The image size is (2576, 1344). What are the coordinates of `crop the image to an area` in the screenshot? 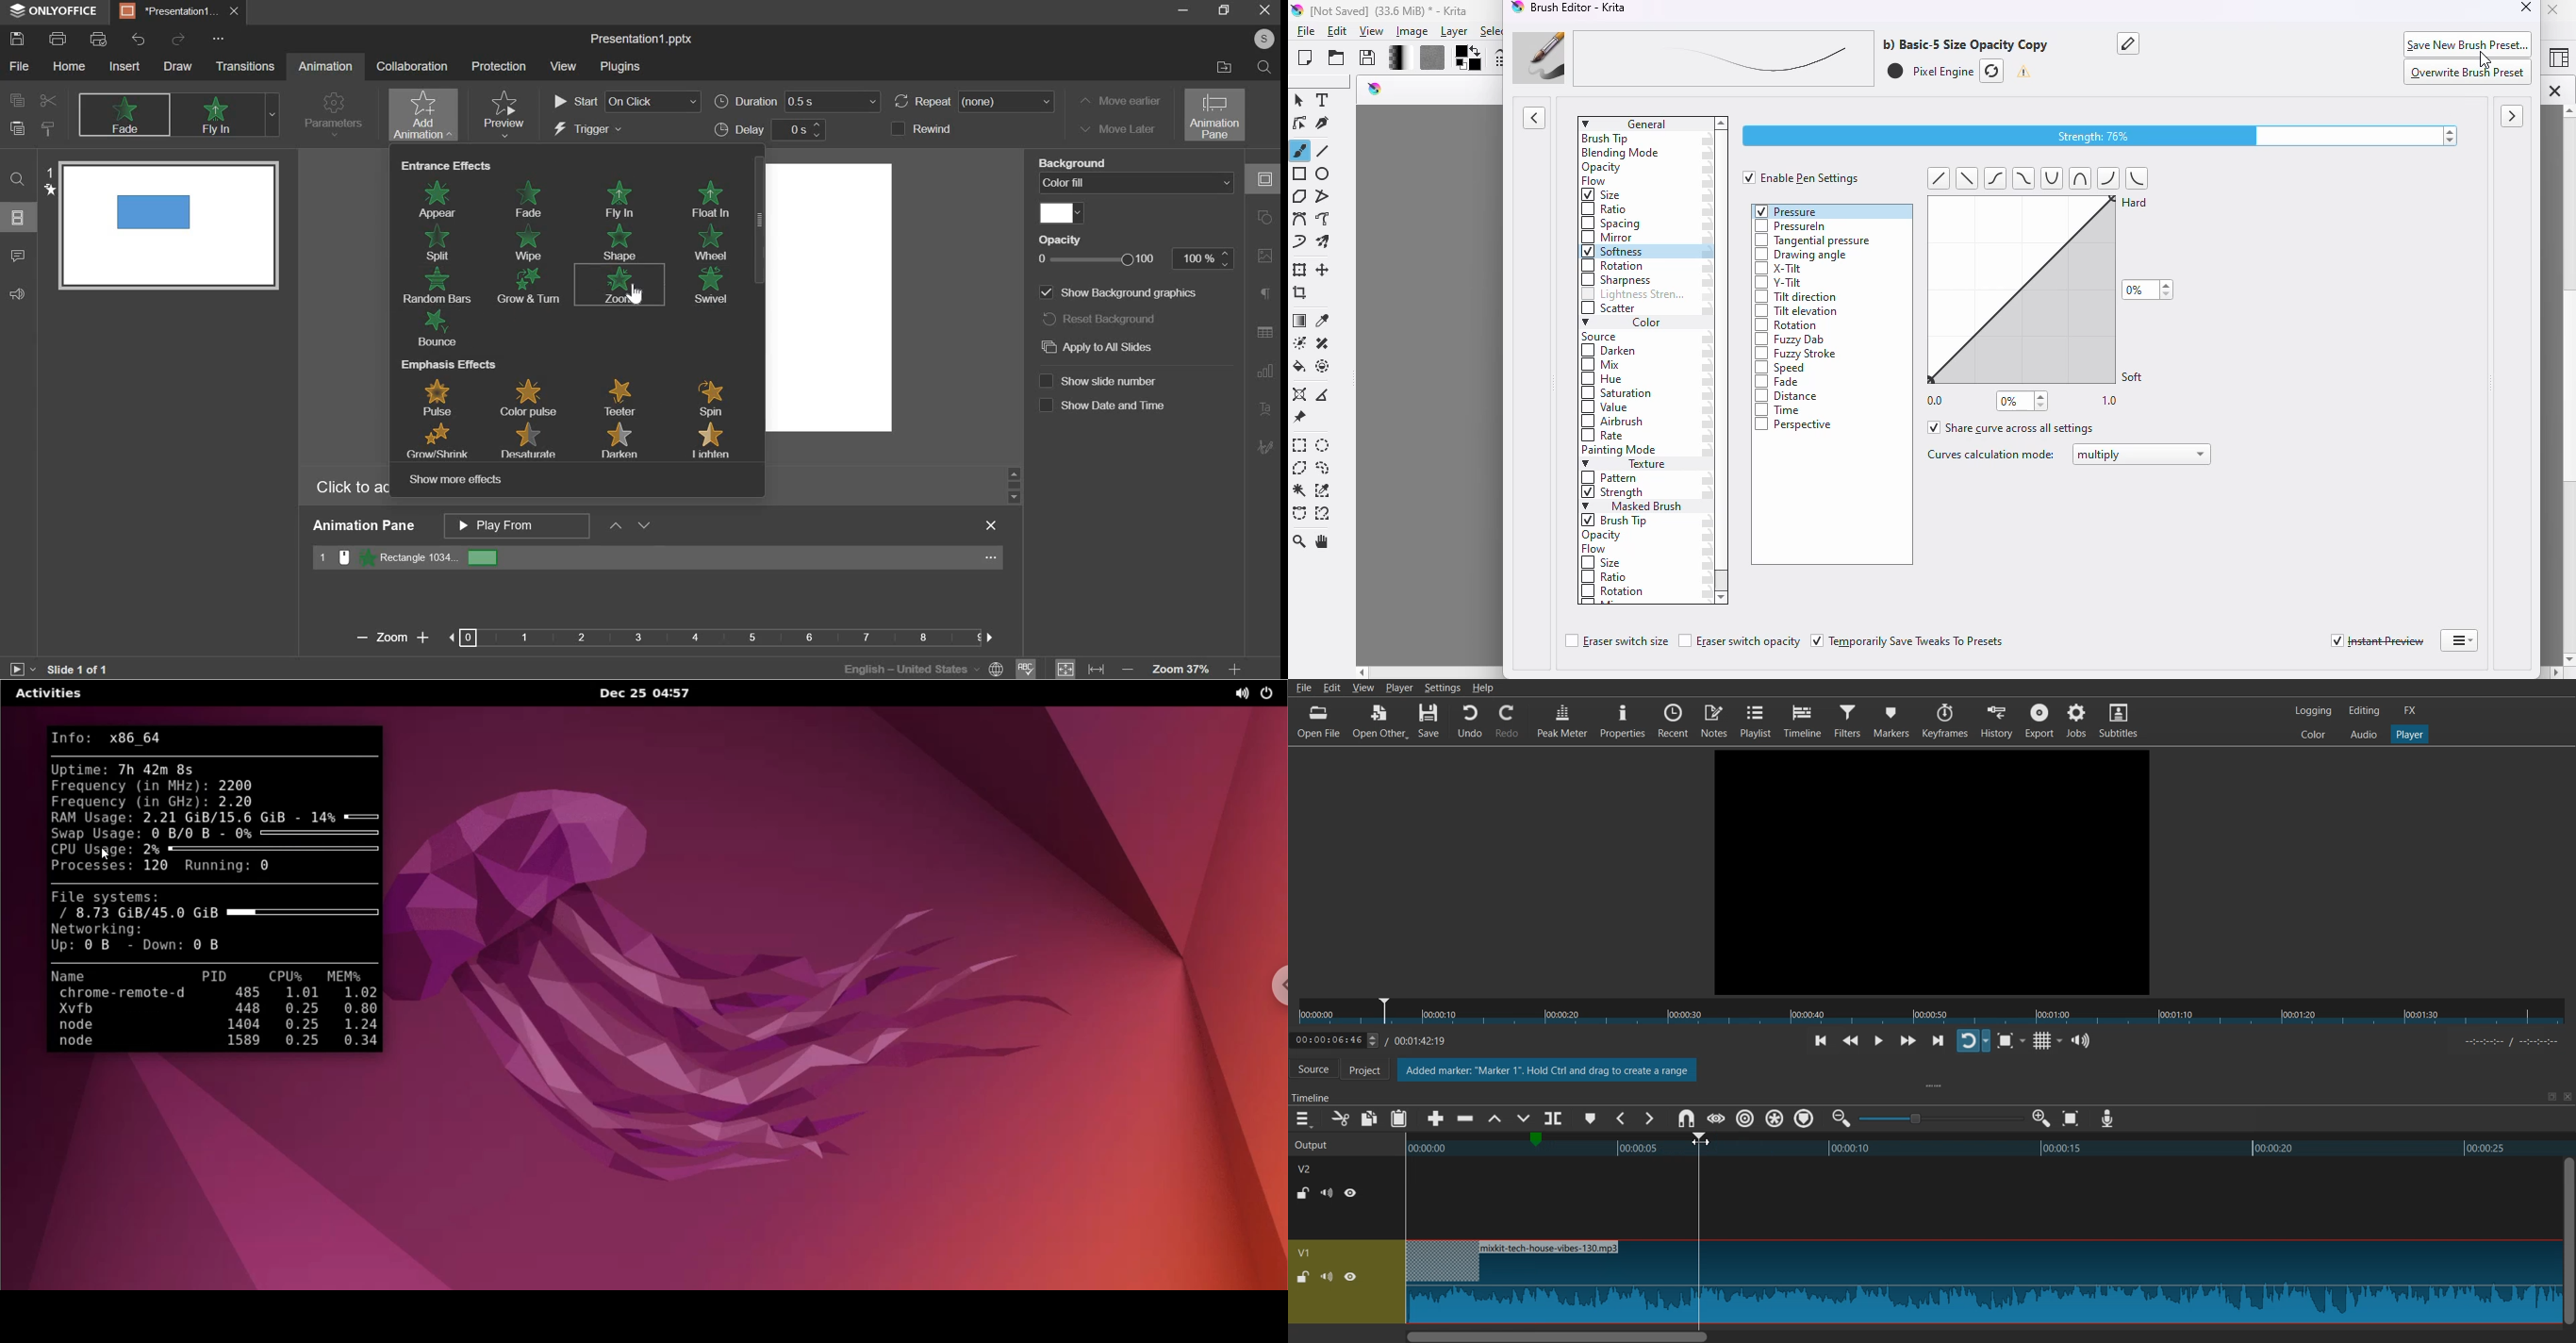 It's located at (1299, 293).